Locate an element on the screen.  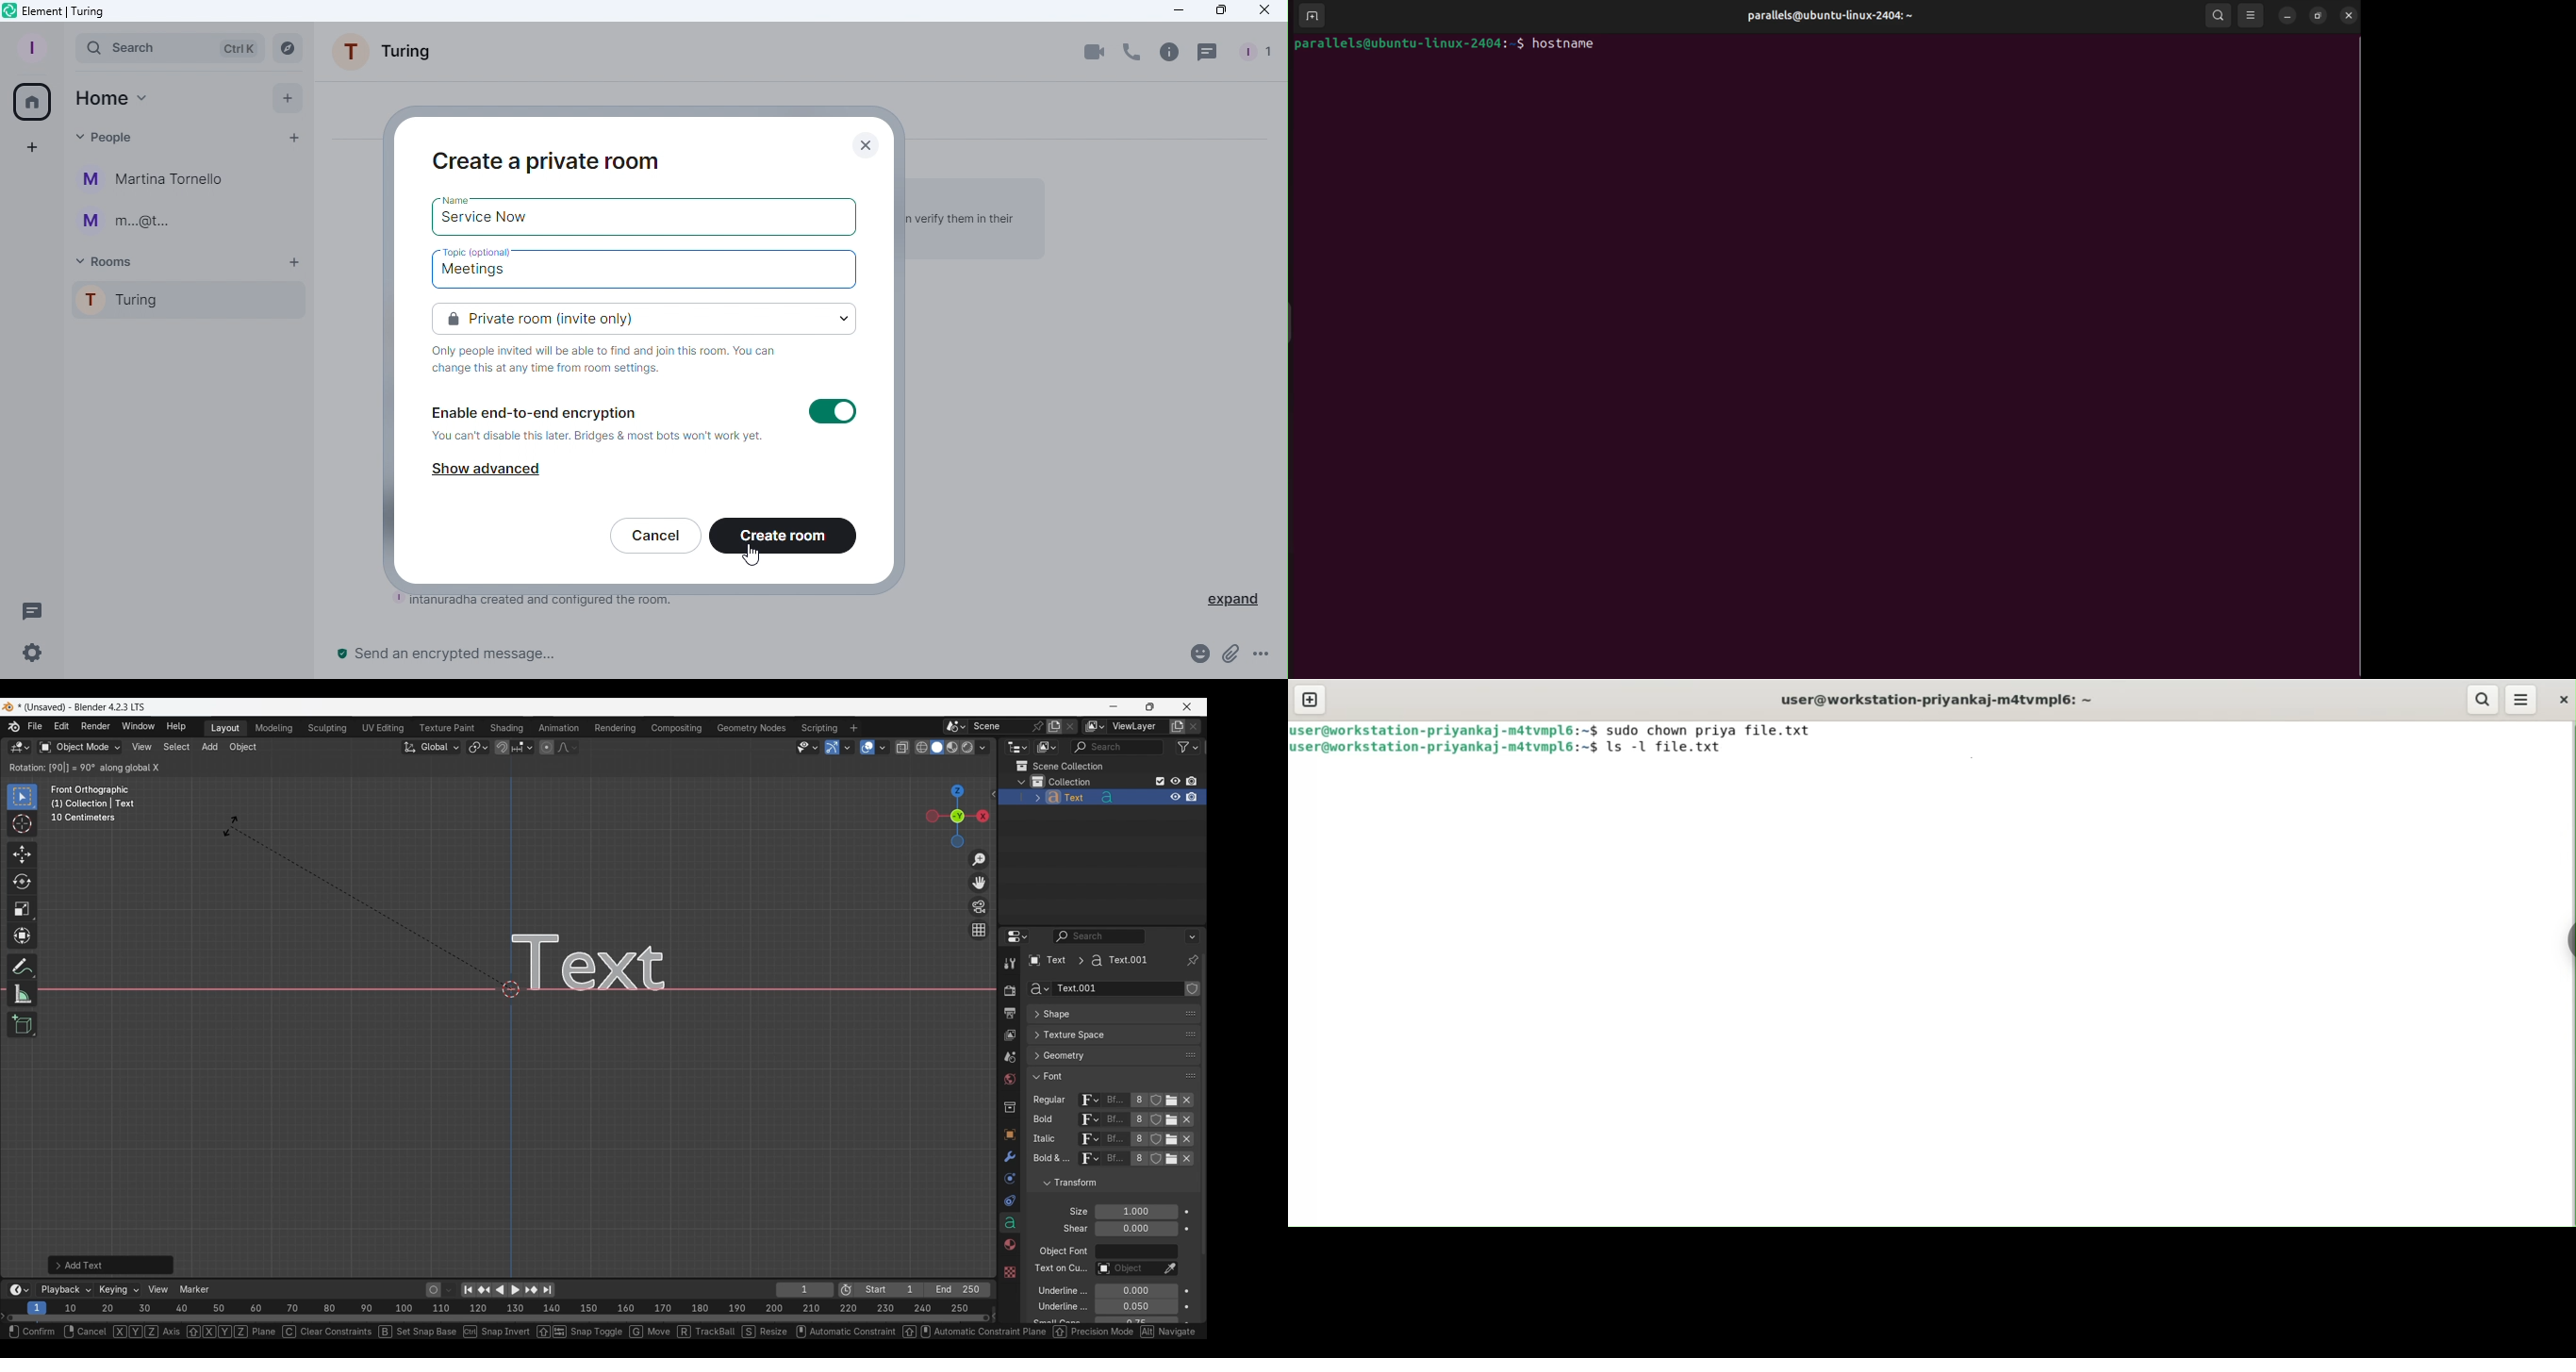
Change order in the list is located at coordinates (1191, 1178).